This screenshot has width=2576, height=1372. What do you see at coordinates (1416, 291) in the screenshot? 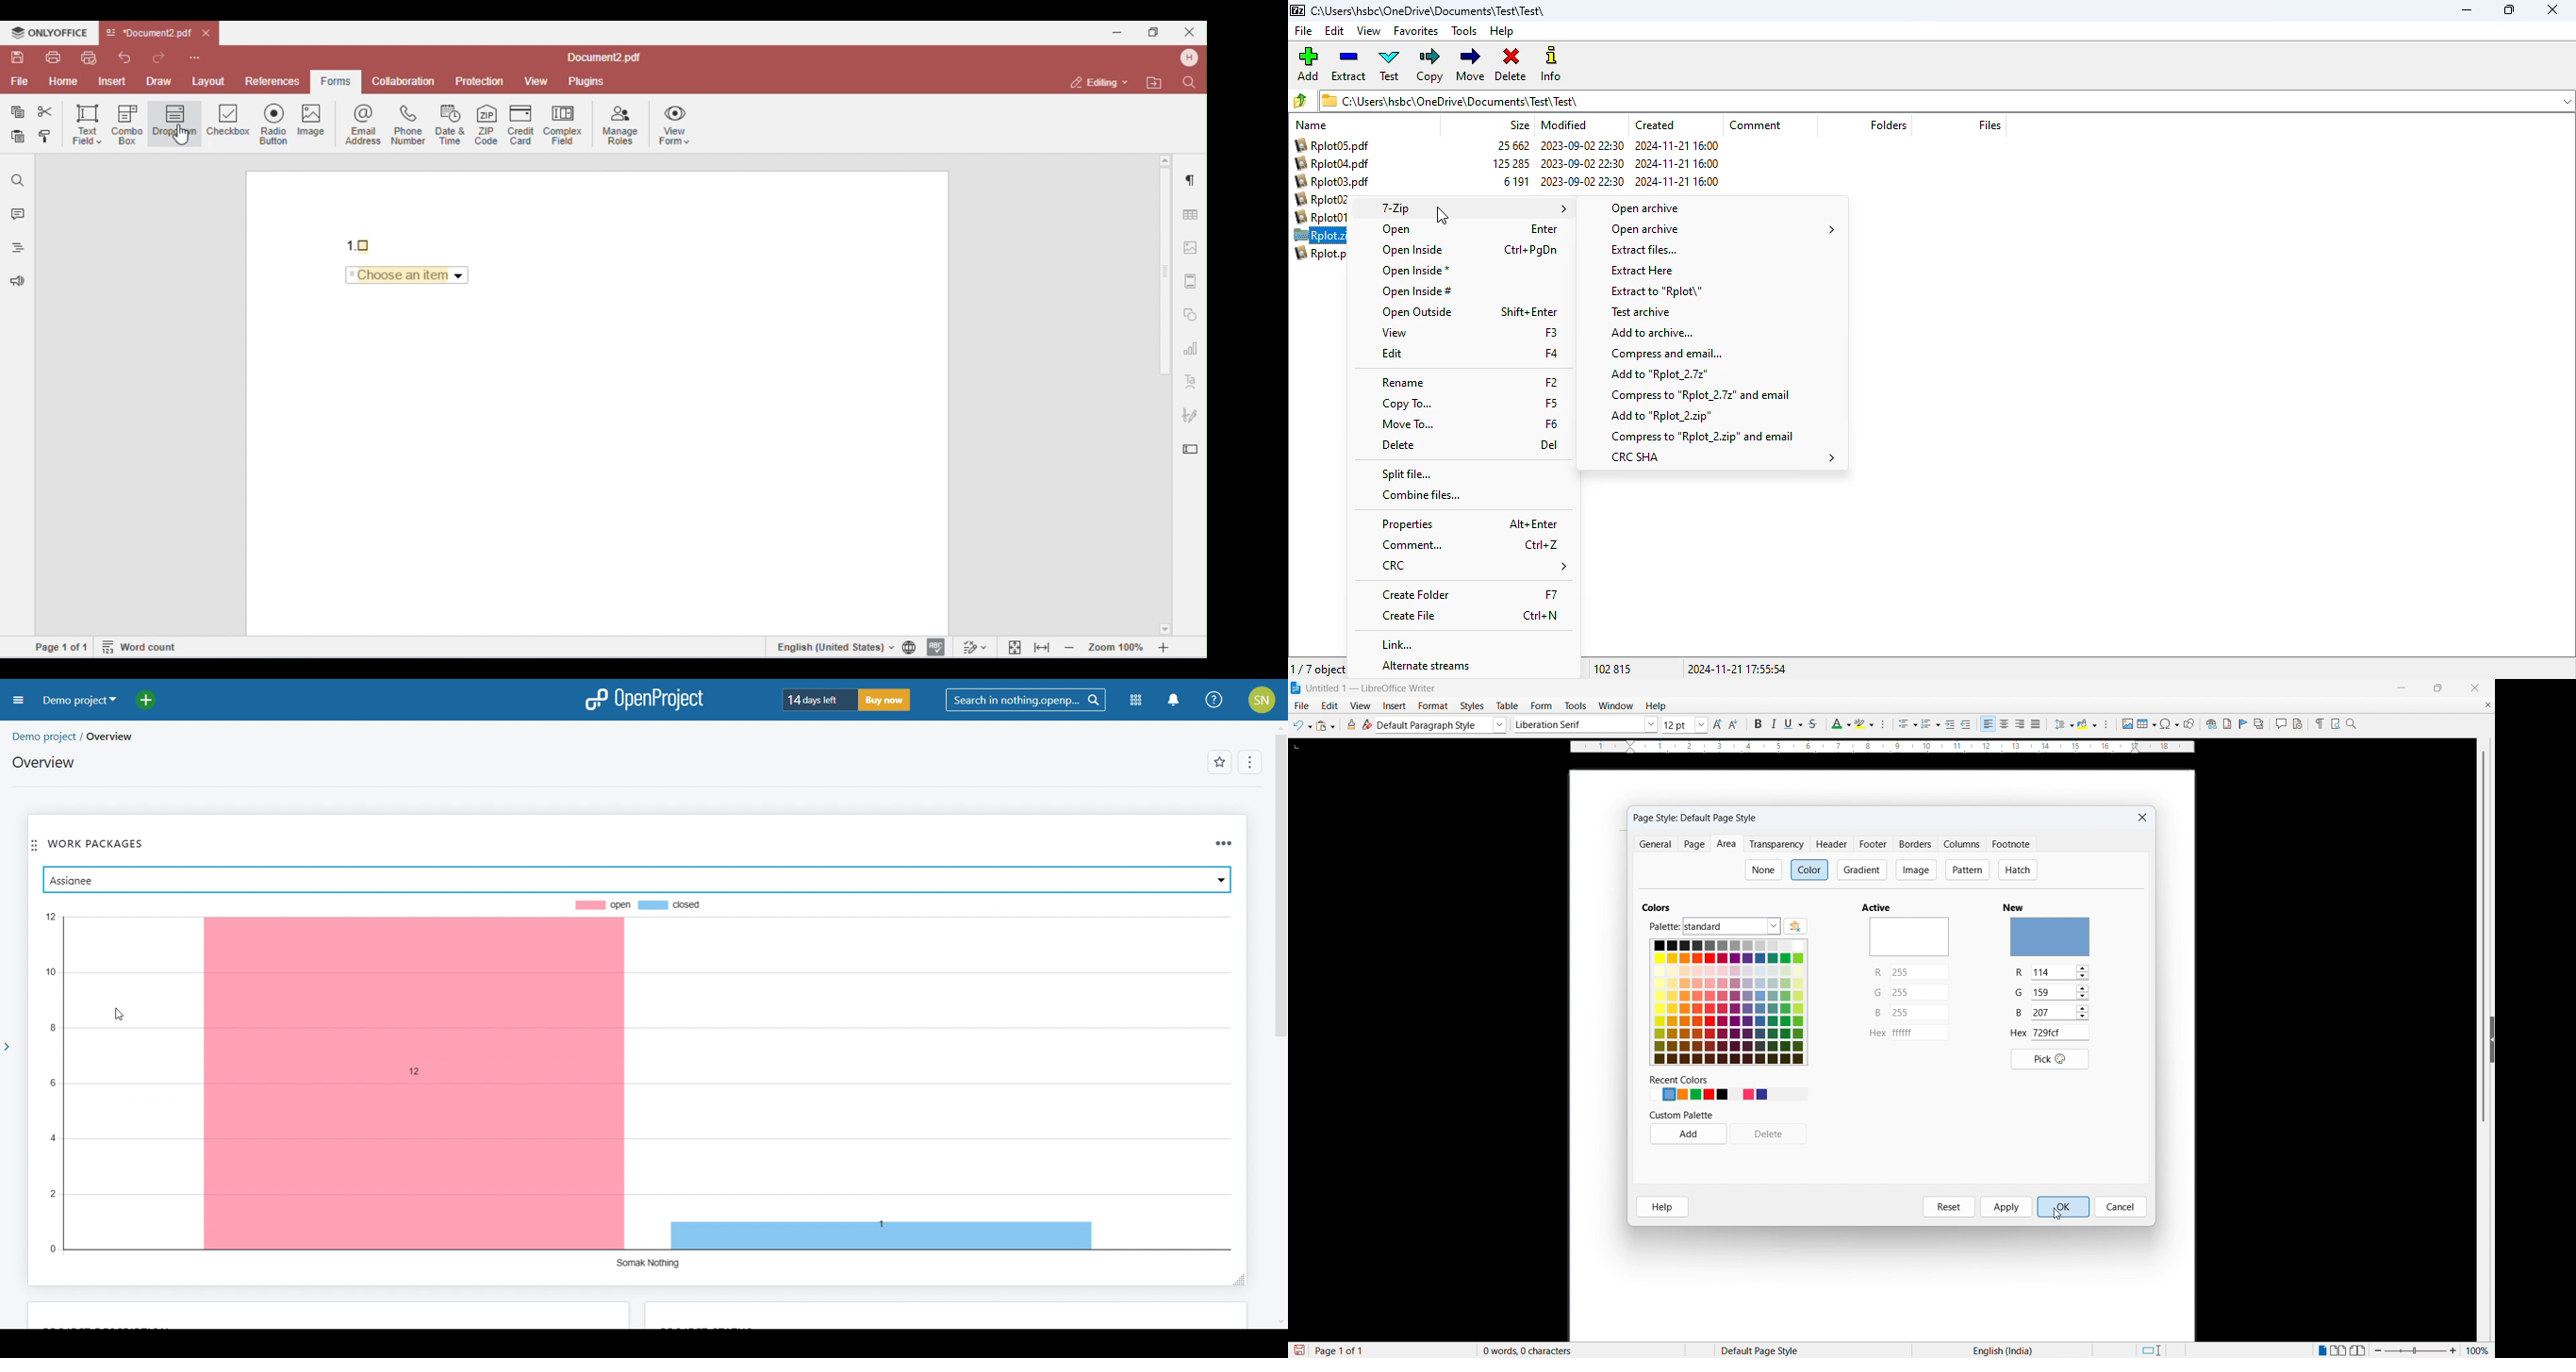
I see `open inside#` at bounding box center [1416, 291].